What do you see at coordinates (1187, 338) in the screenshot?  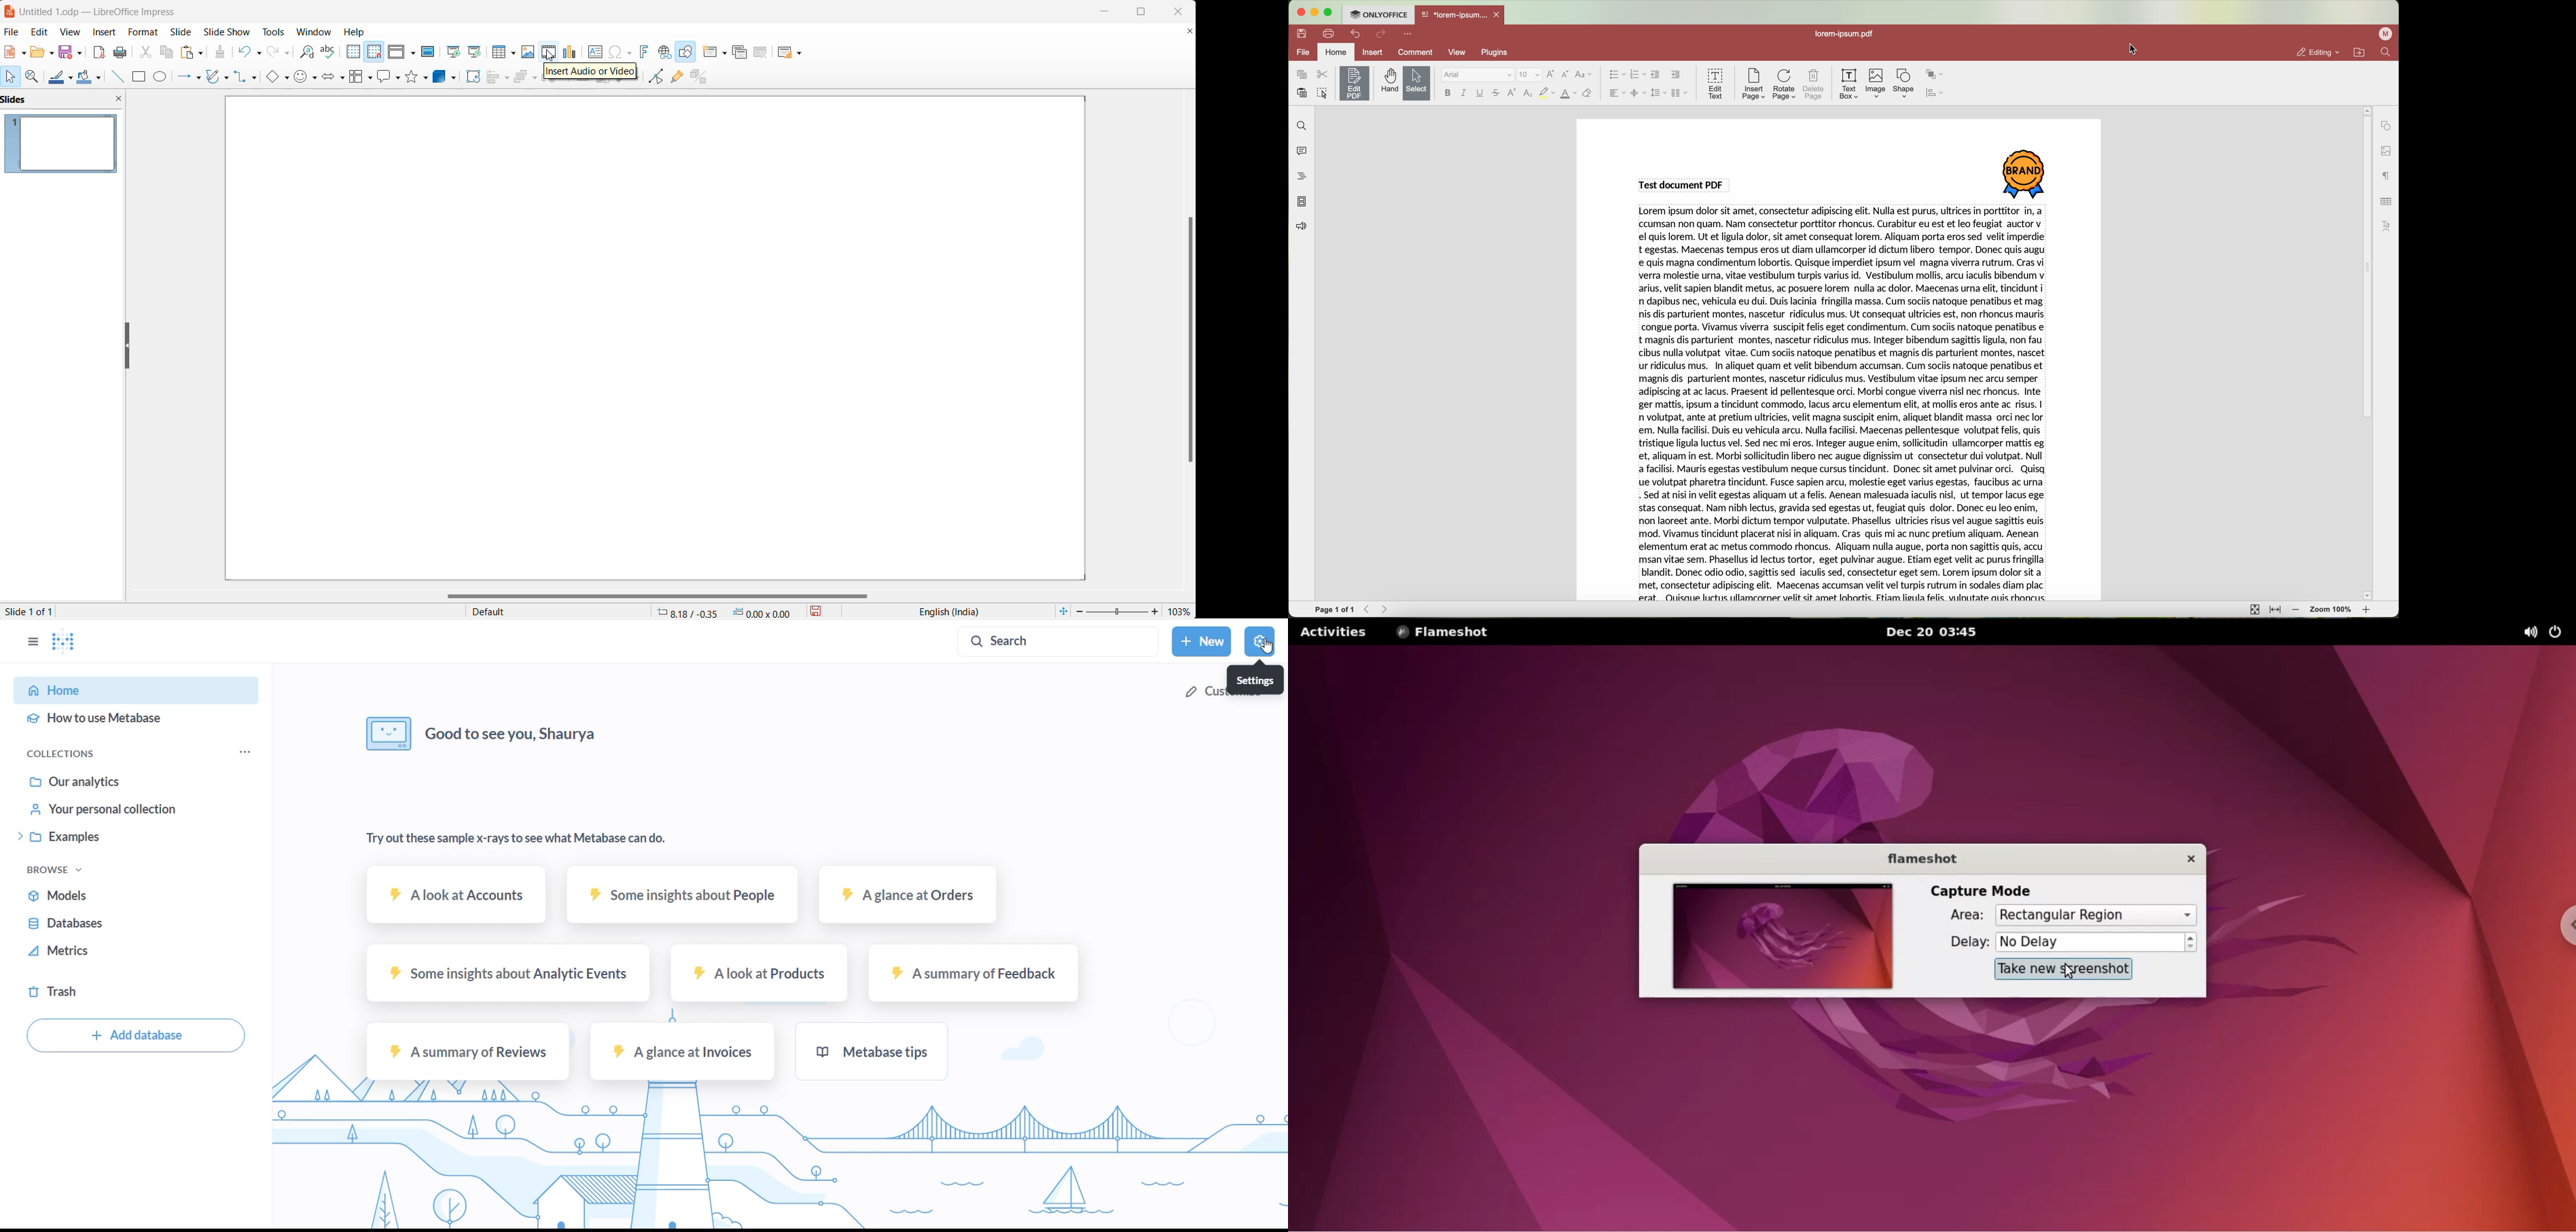 I see `vertical scroll bar` at bounding box center [1187, 338].